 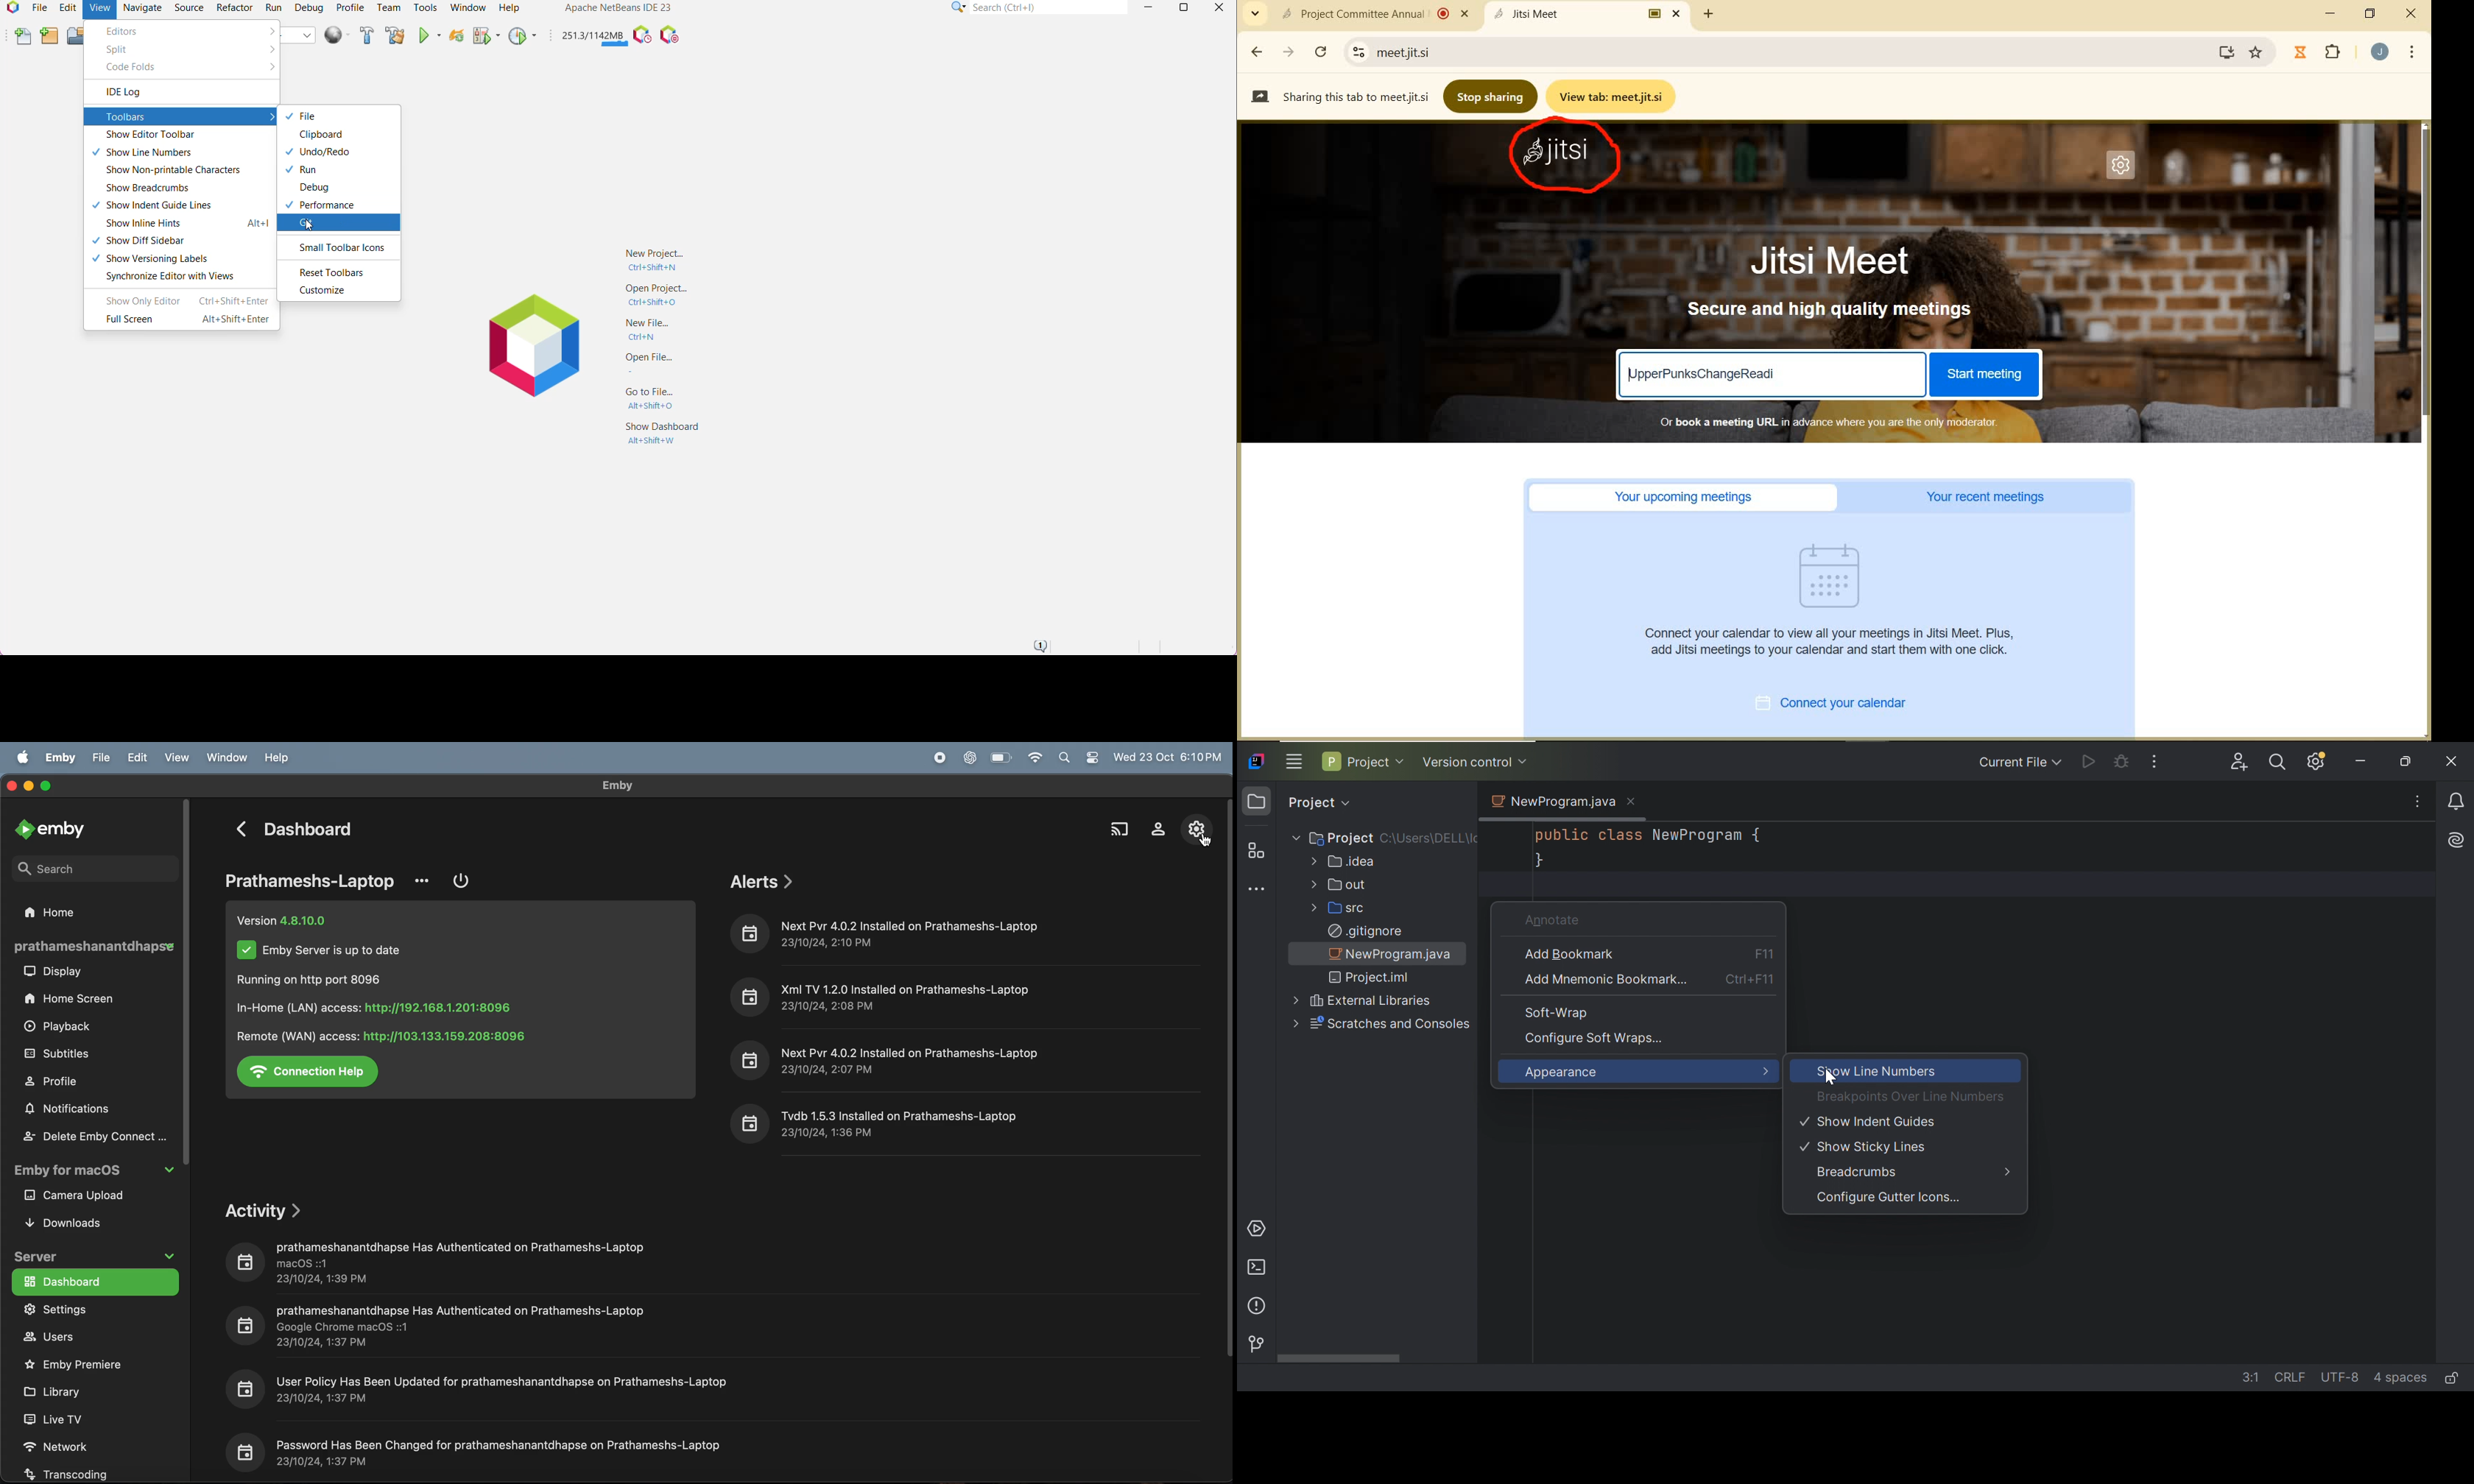 What do you see at coordinates (233, 8) in the screenshot?
I see `Refactor` at bounding box center [233, 8].